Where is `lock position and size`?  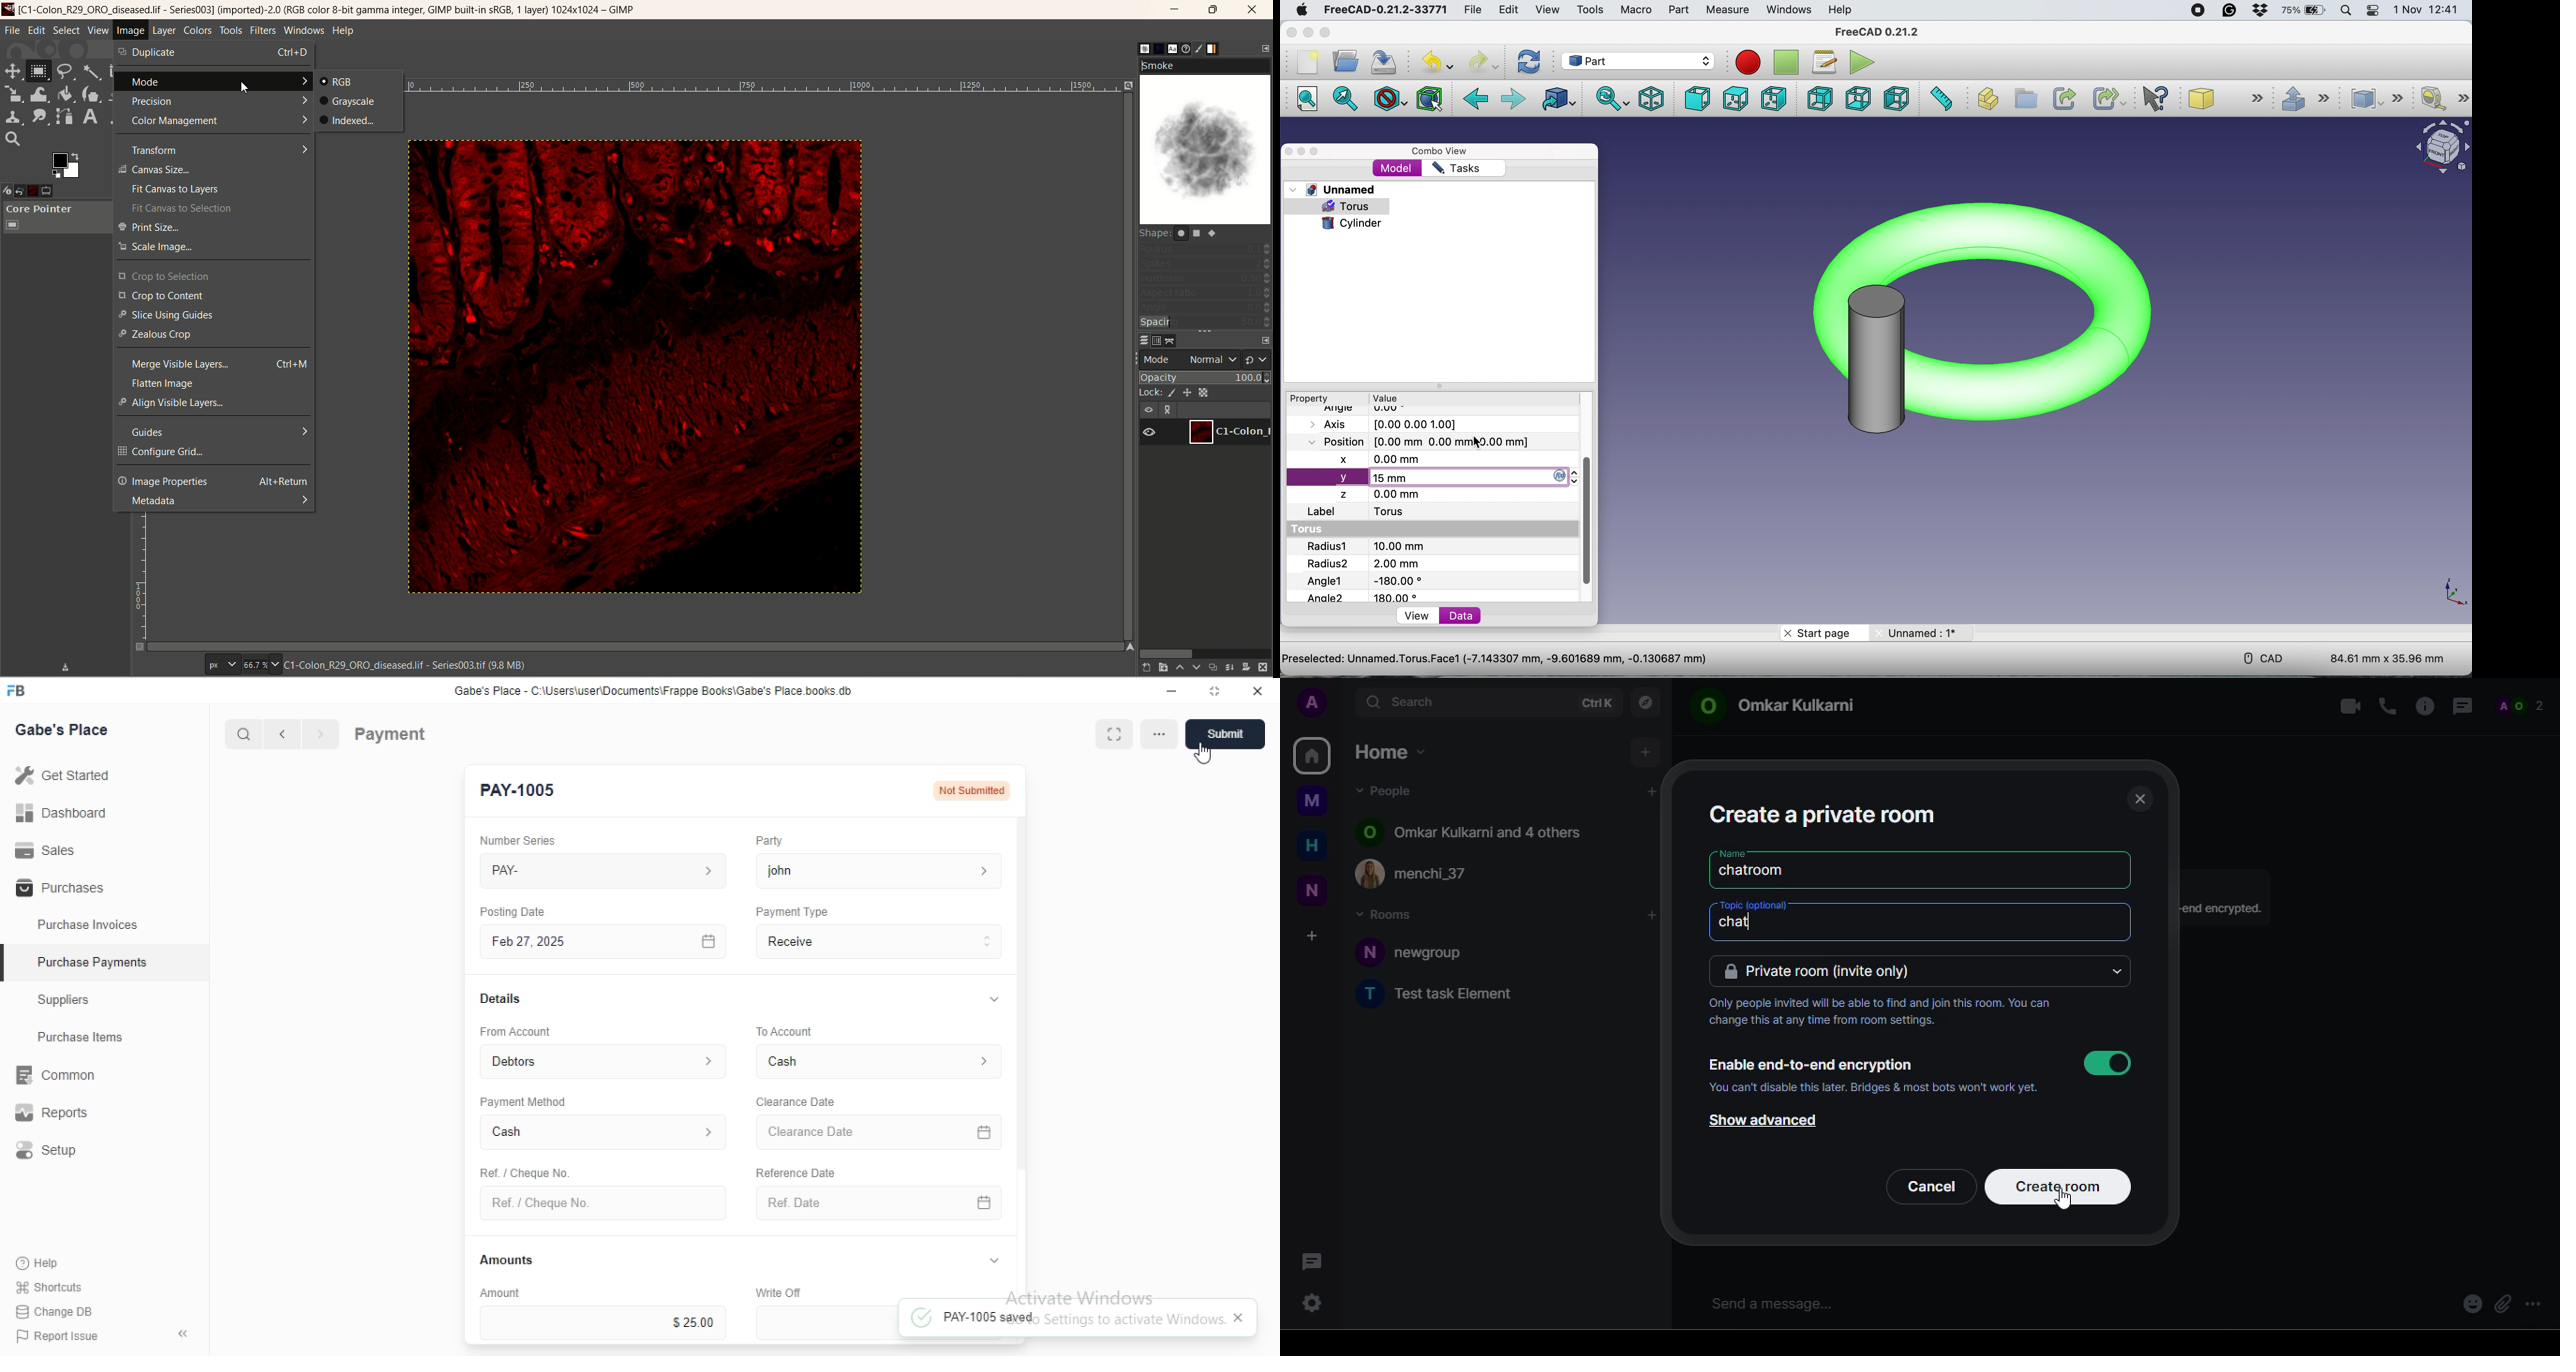
lock position and size is located at coordinates (1187, 393).